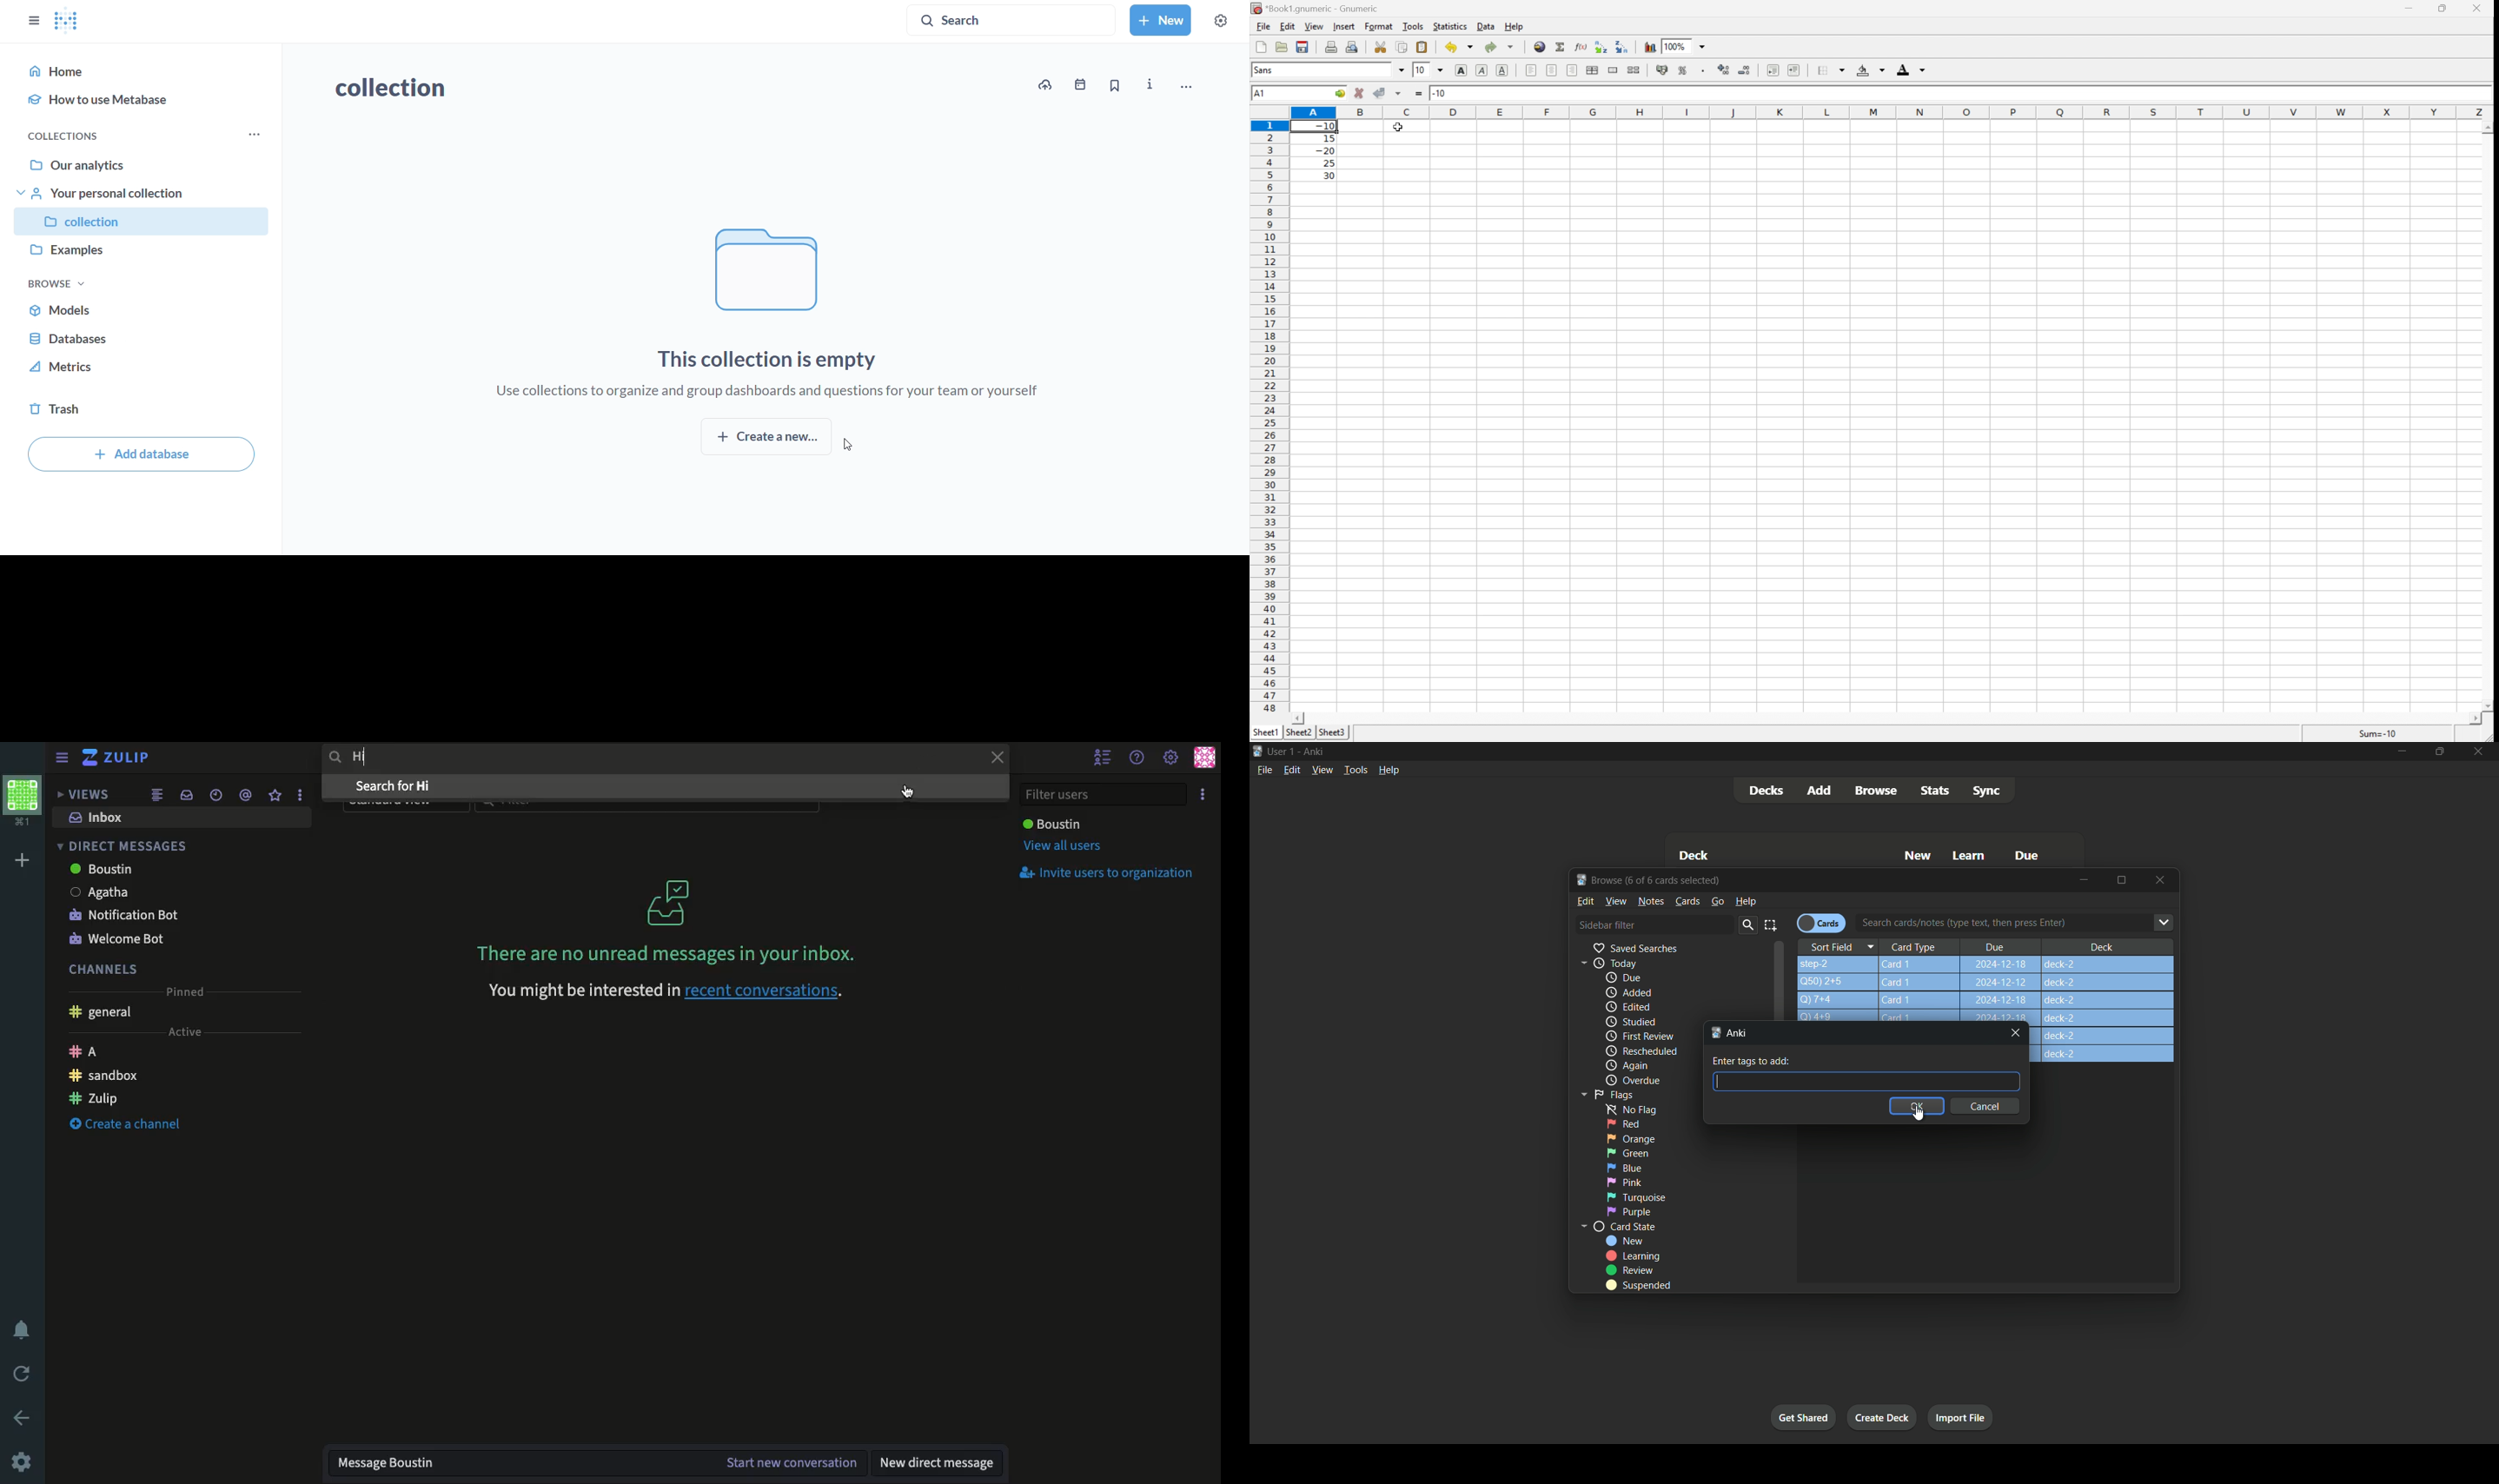  Describe the element at coordinates (1384, 43) in the screenshot. I see `Copy the selection` at that location.